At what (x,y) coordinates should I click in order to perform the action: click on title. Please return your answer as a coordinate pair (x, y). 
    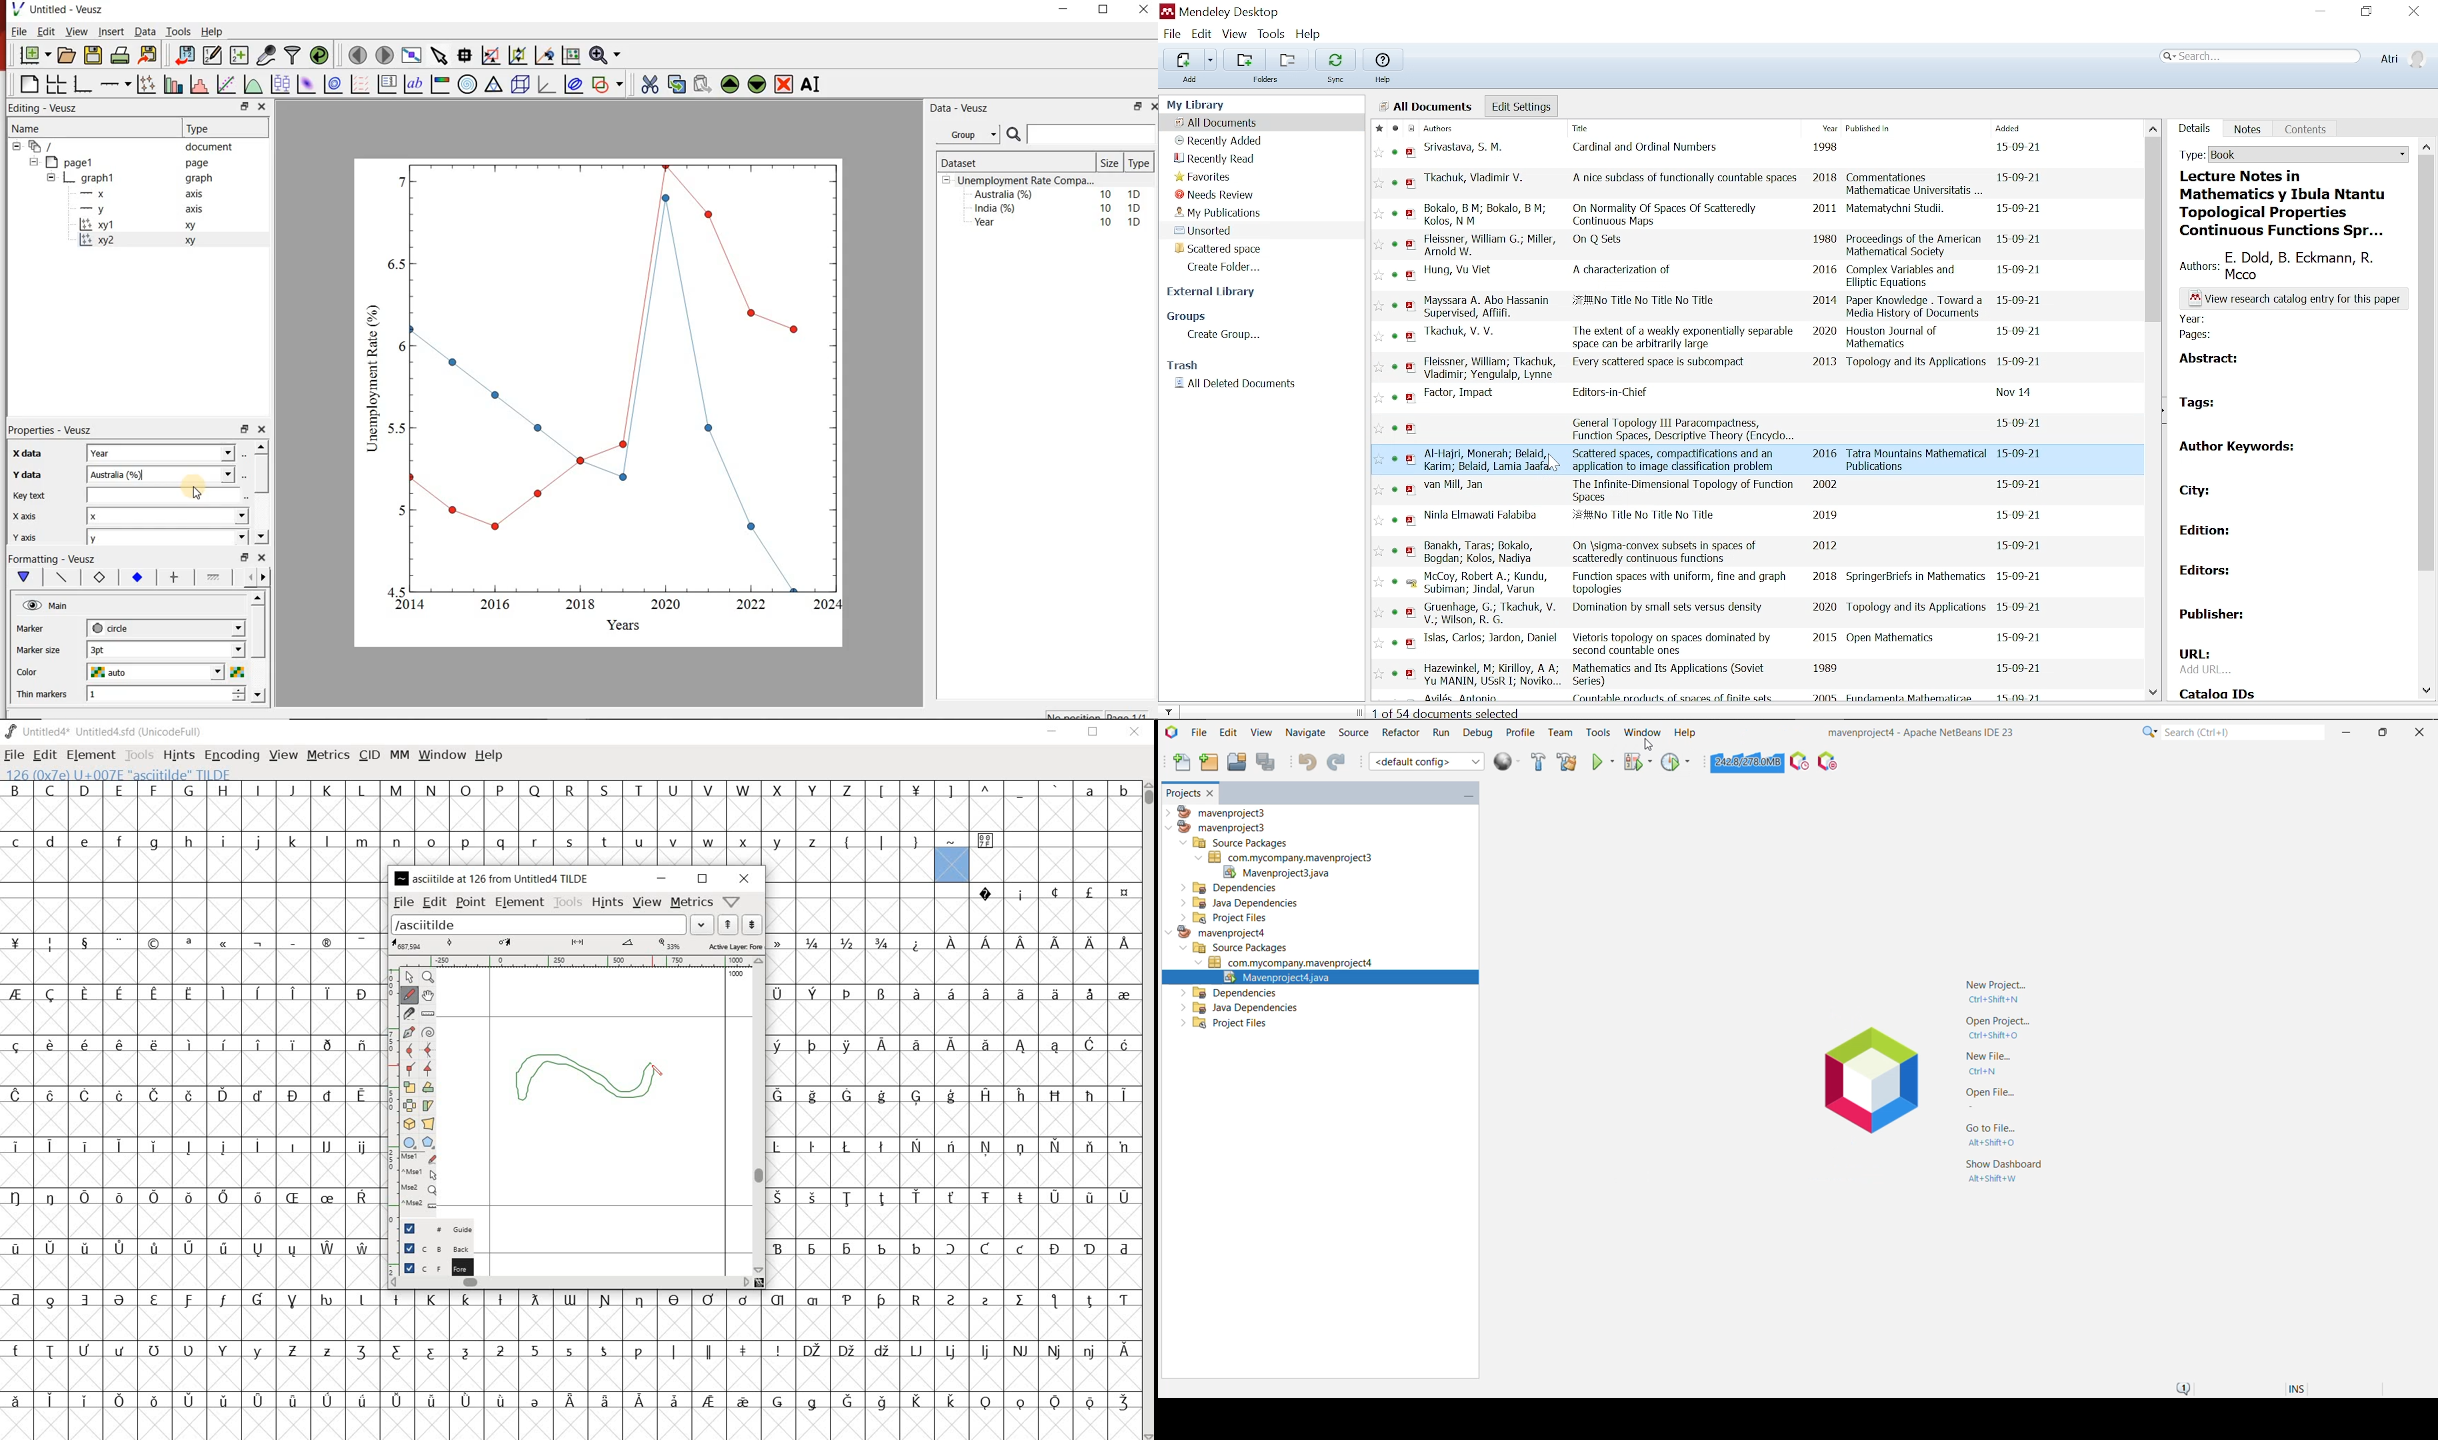
    Looking at the image, I should click on (1685, 428).